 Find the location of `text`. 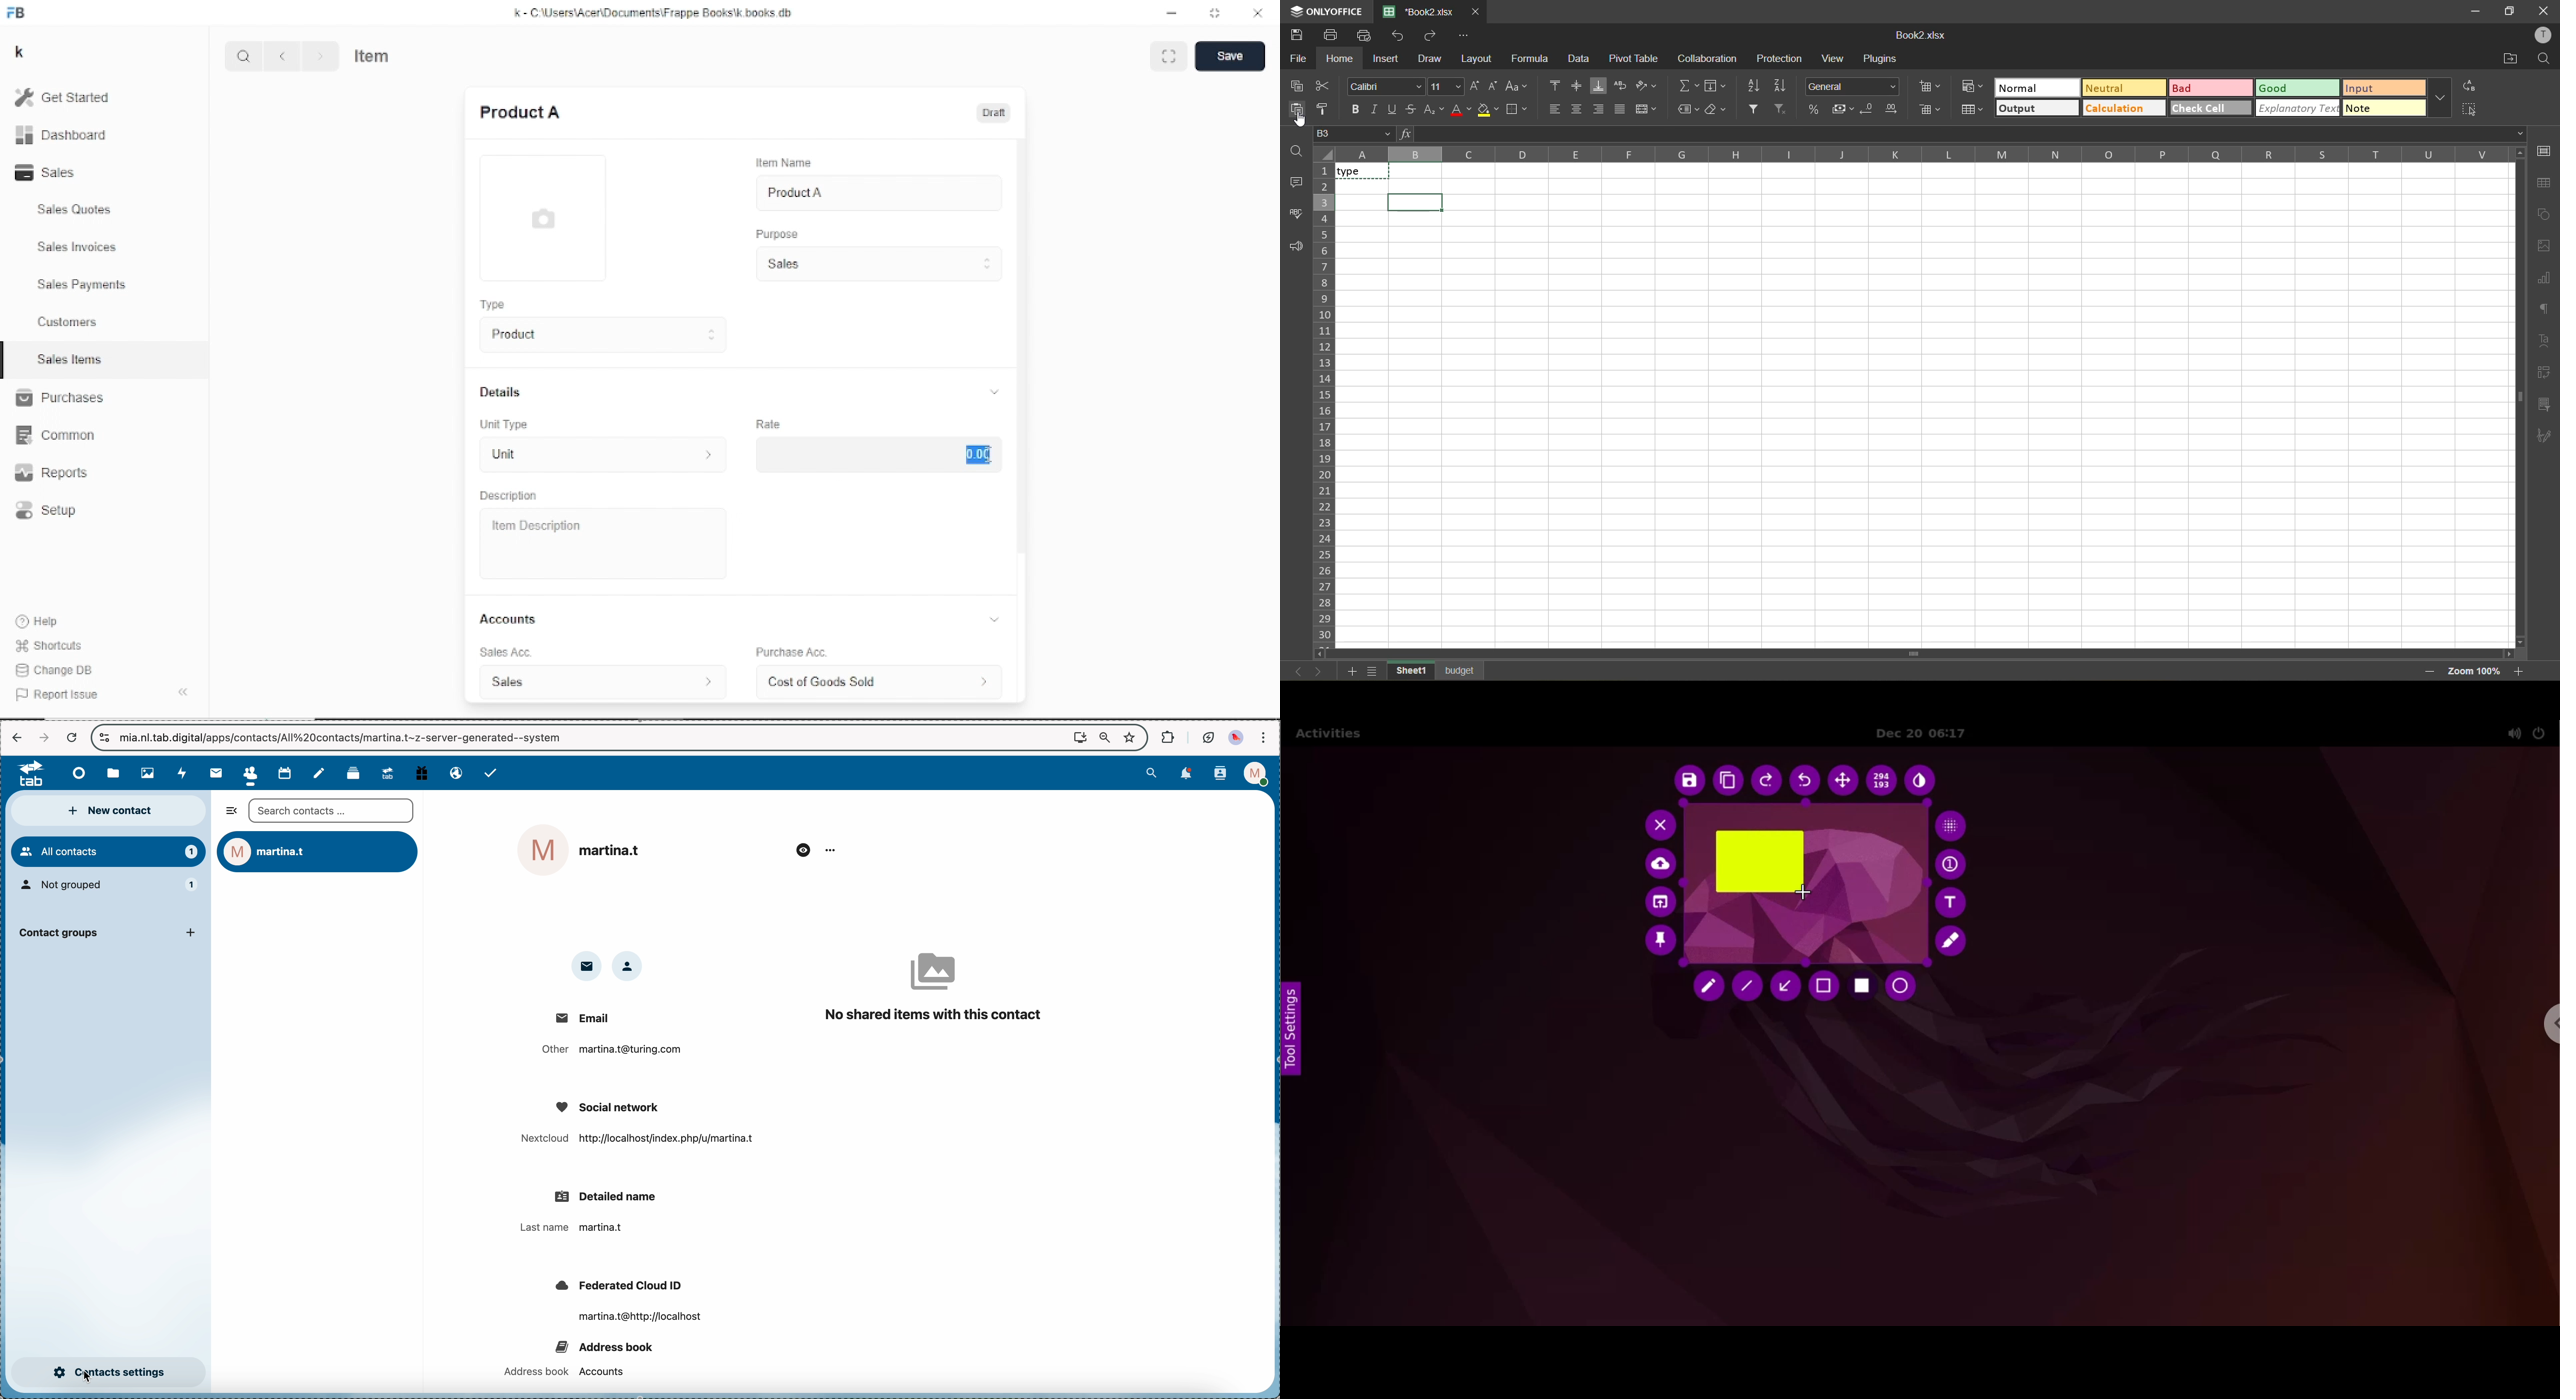

text is located at coordinates (2544, 340).